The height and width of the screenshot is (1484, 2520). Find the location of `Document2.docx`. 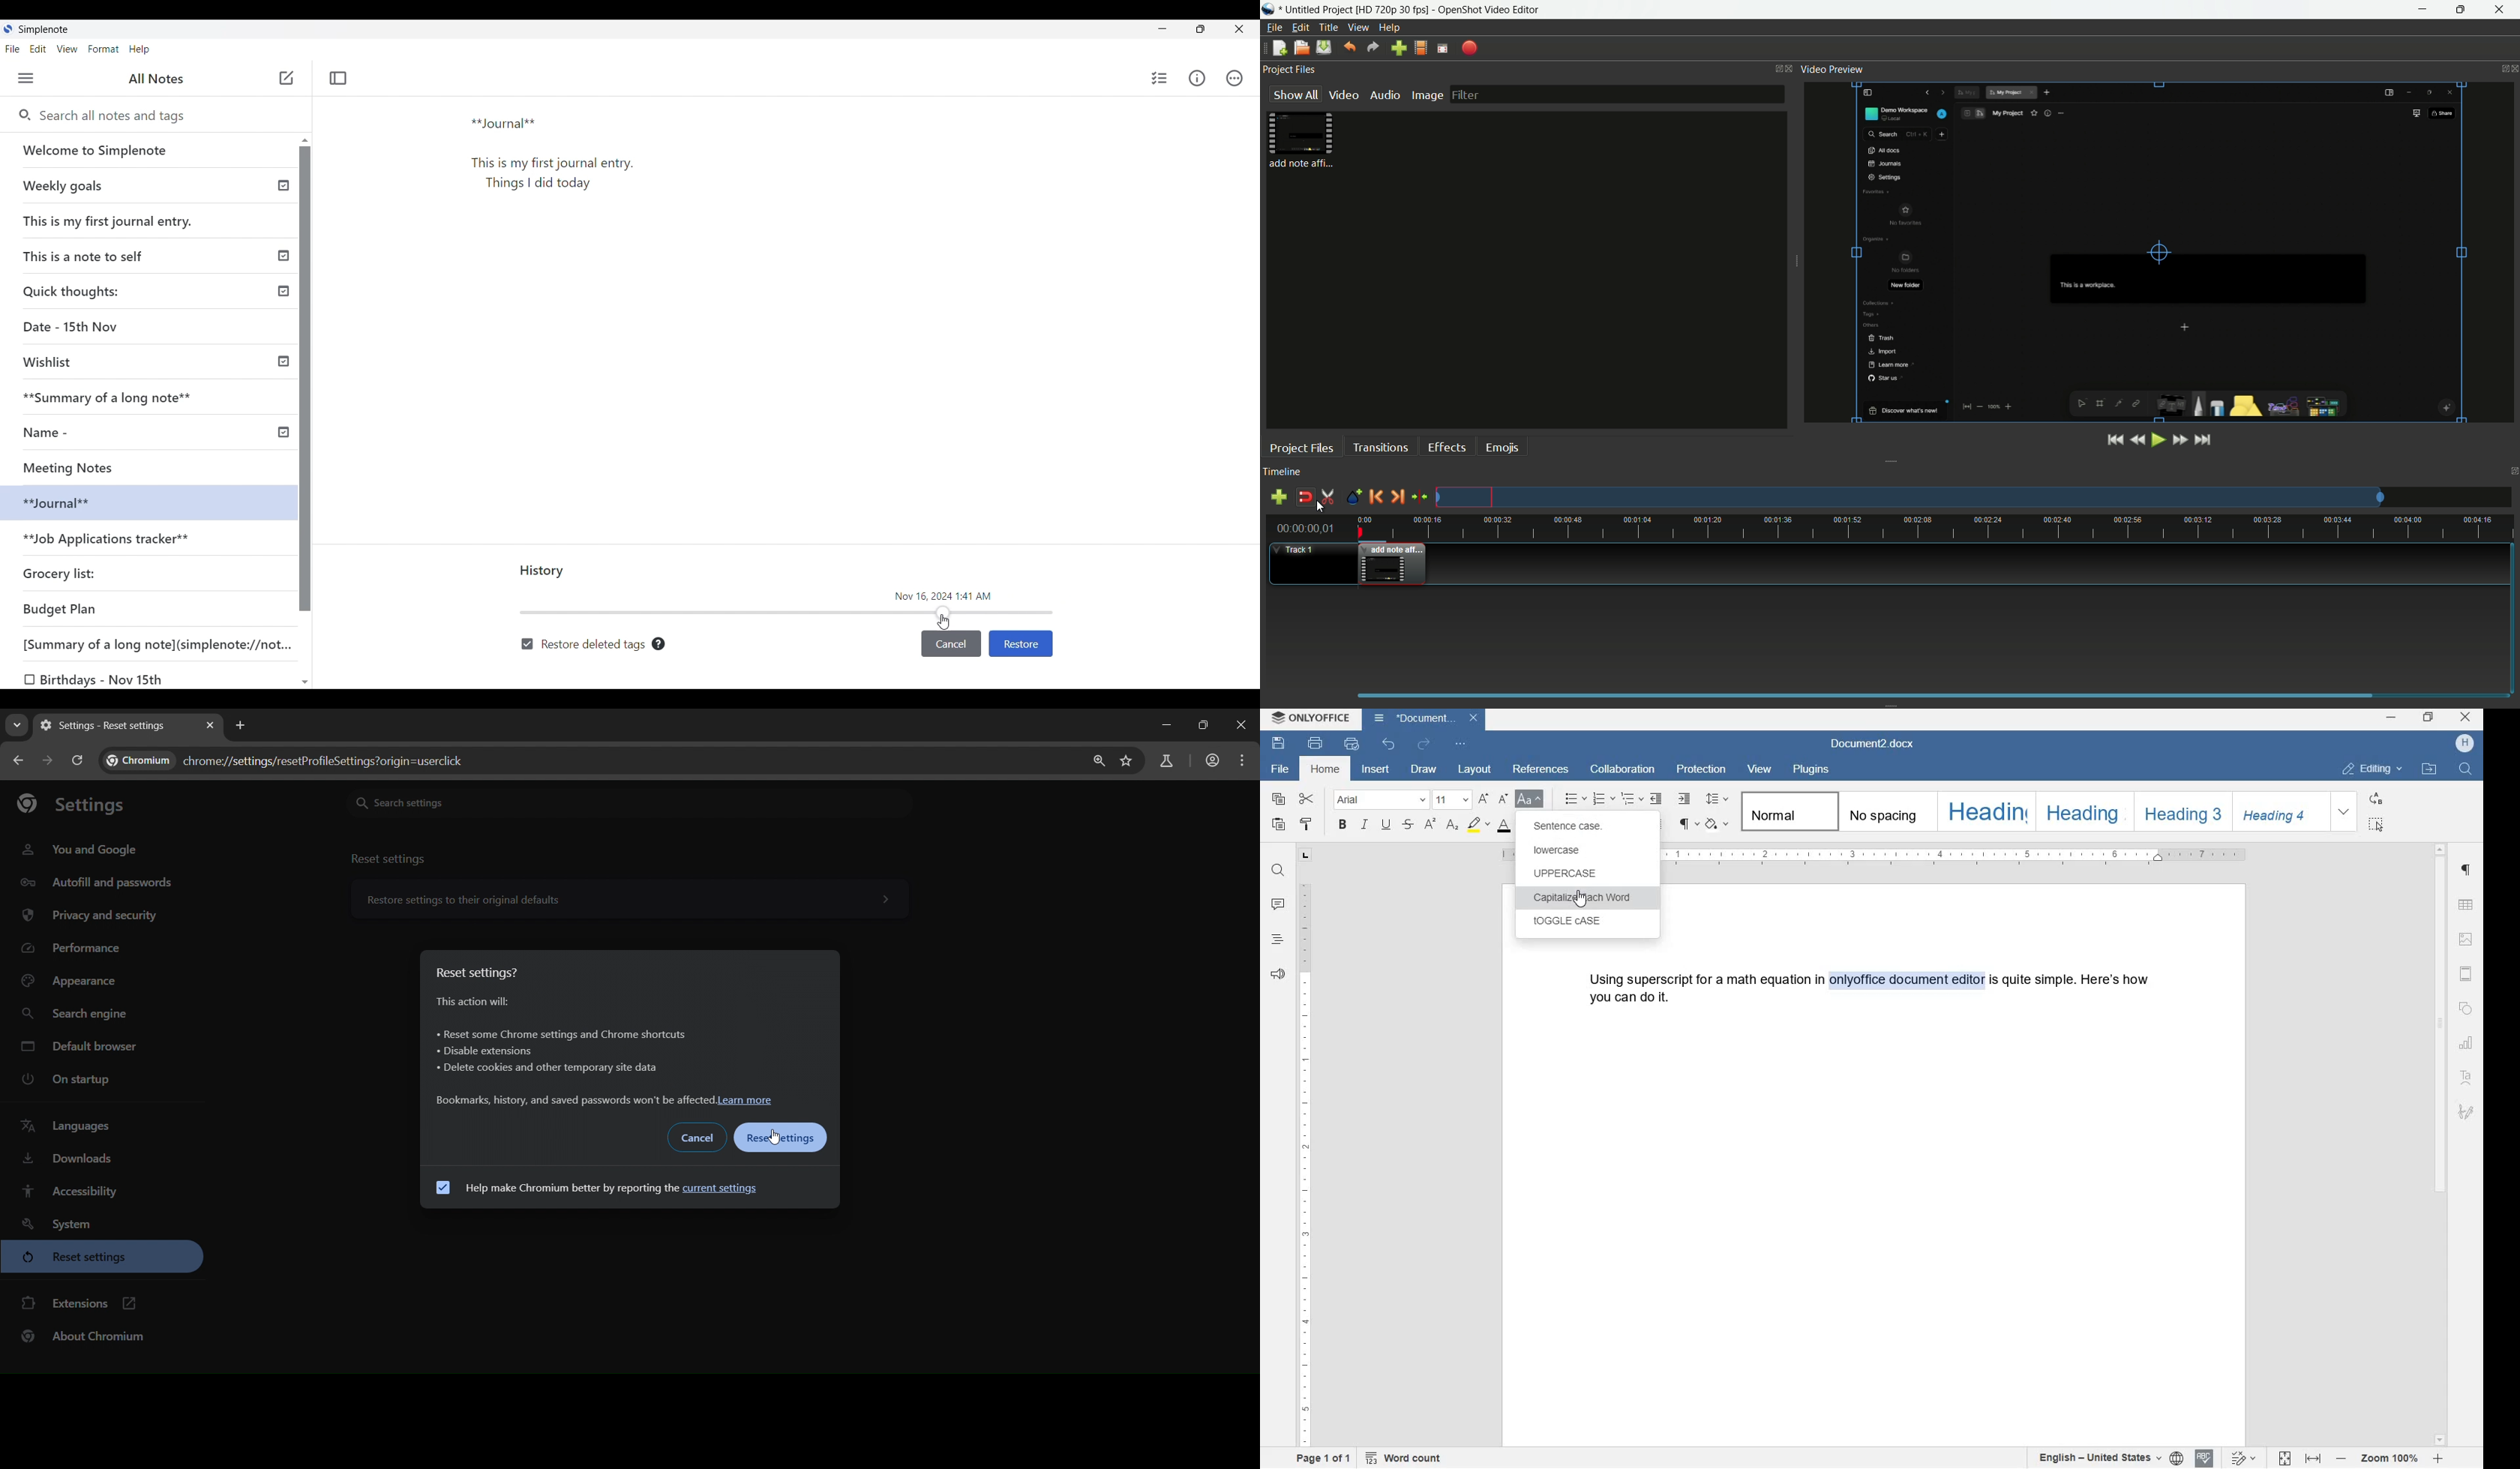

Document2.docx is located at coordinates (1873, 744).